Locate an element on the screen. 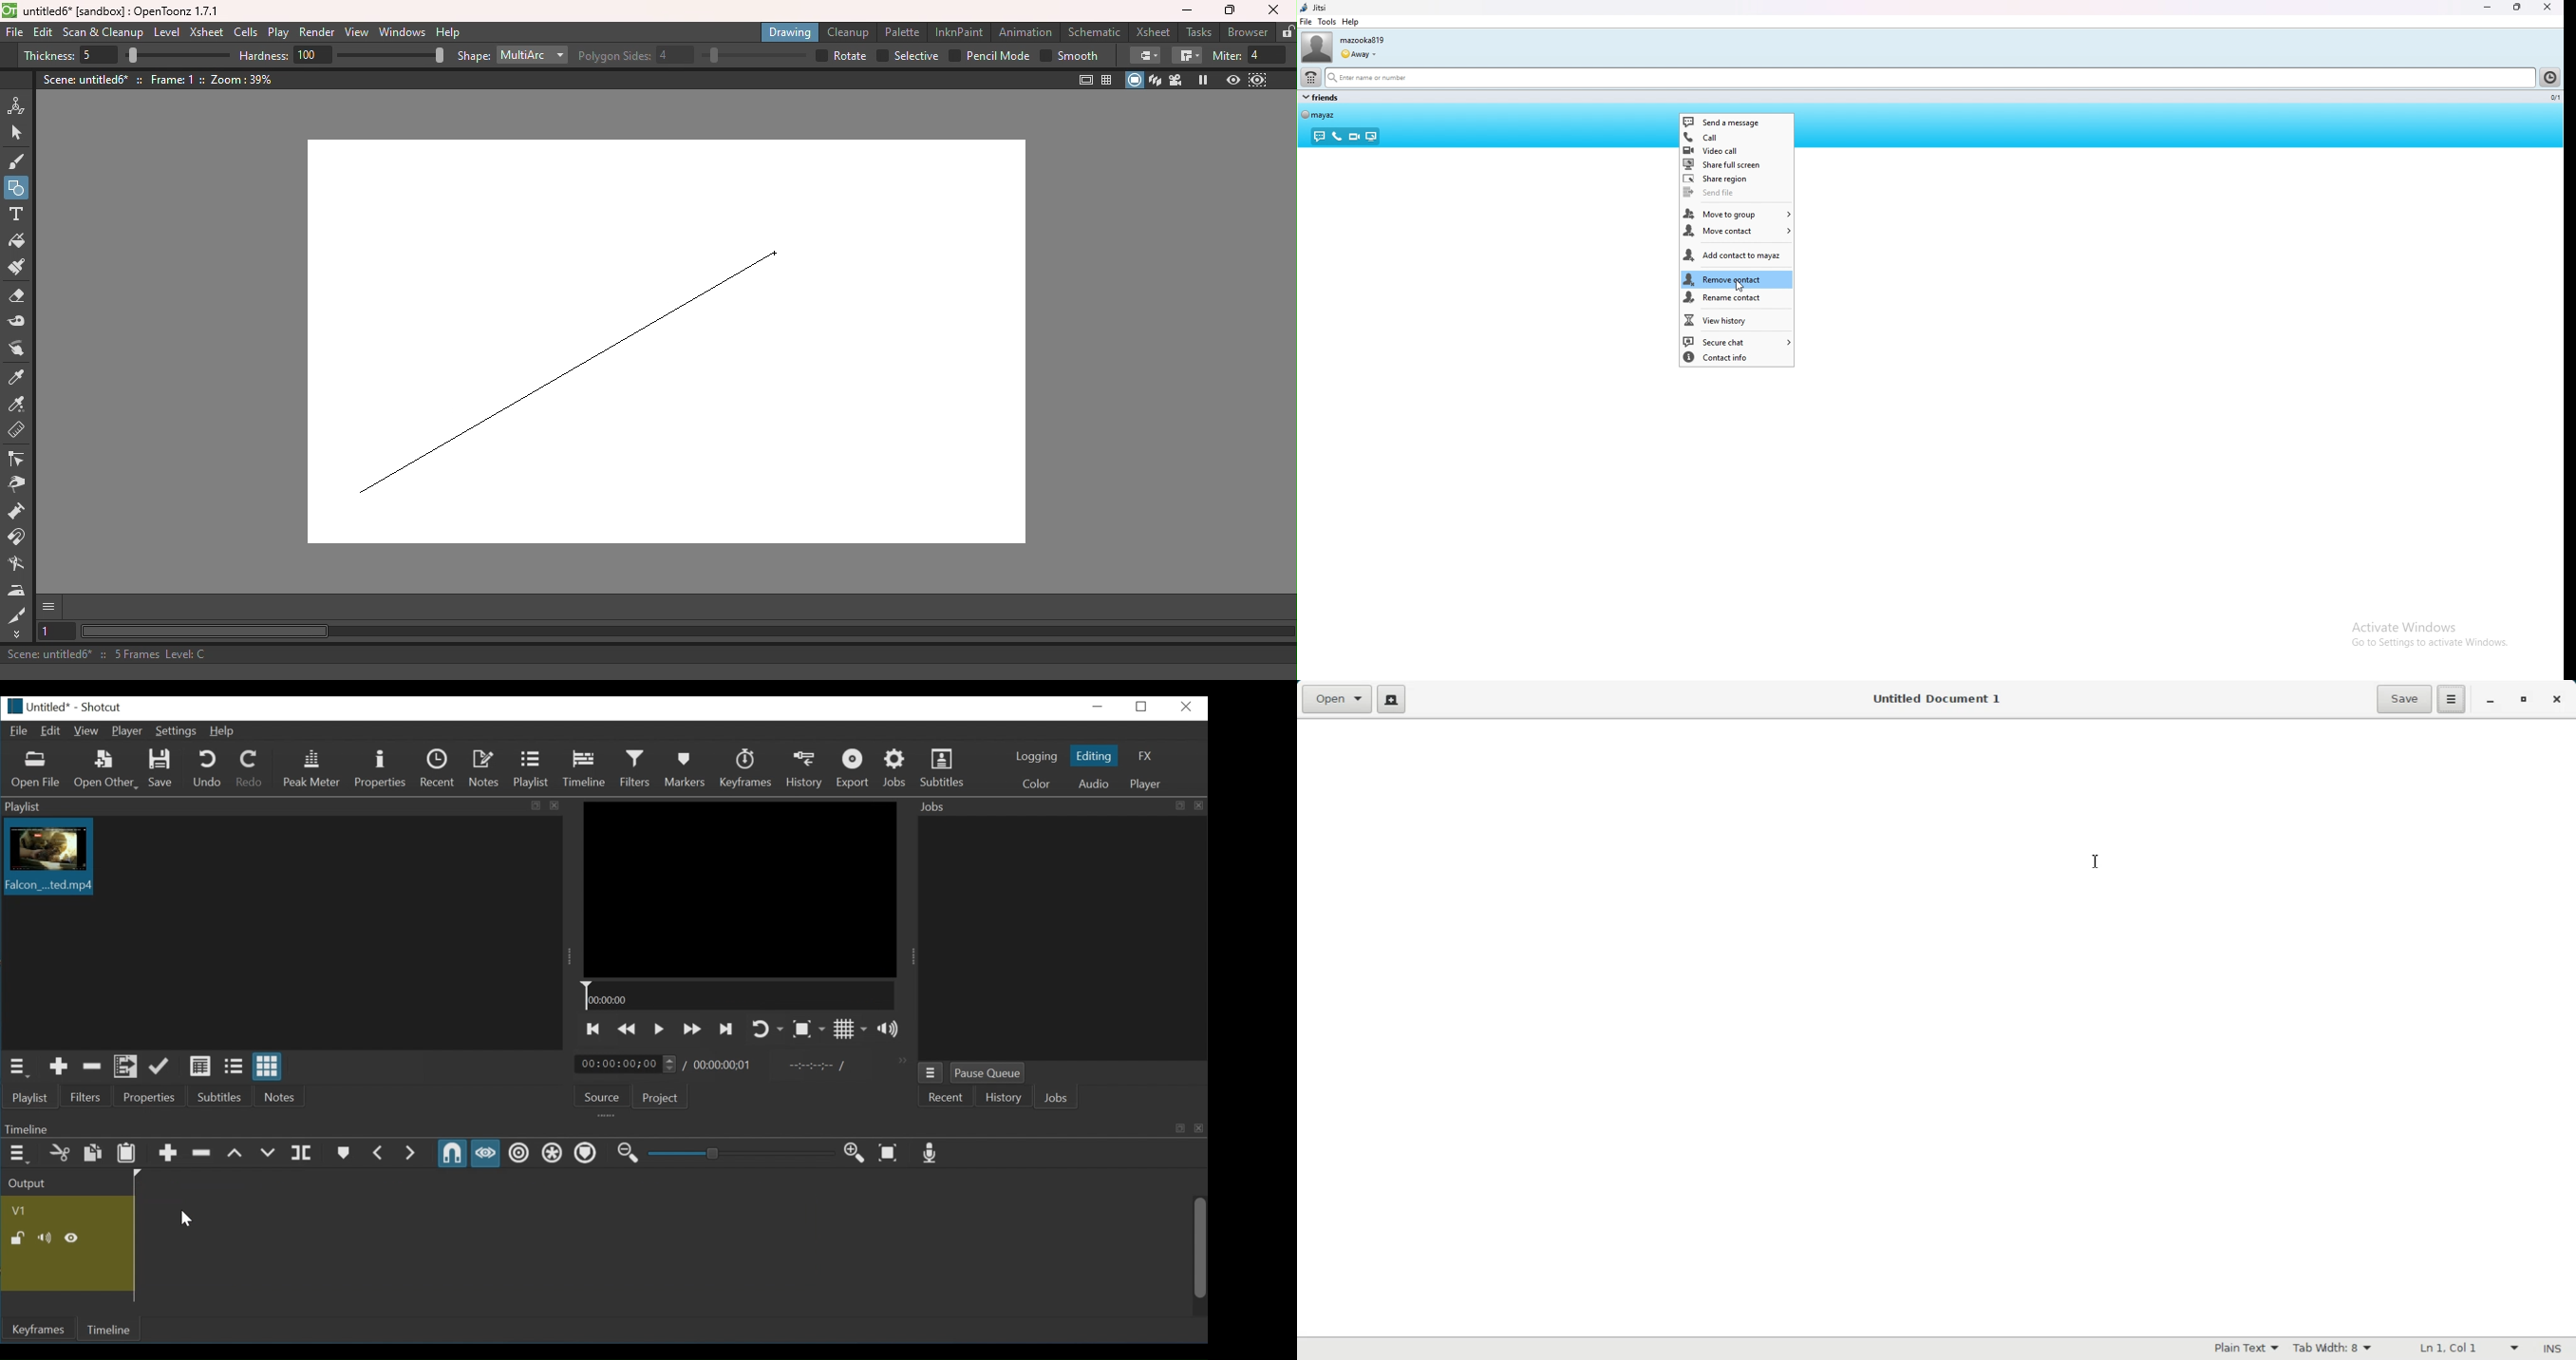 This screenshot has width=2576, height=1372. Open a file is located at coordinates (1336, 699).